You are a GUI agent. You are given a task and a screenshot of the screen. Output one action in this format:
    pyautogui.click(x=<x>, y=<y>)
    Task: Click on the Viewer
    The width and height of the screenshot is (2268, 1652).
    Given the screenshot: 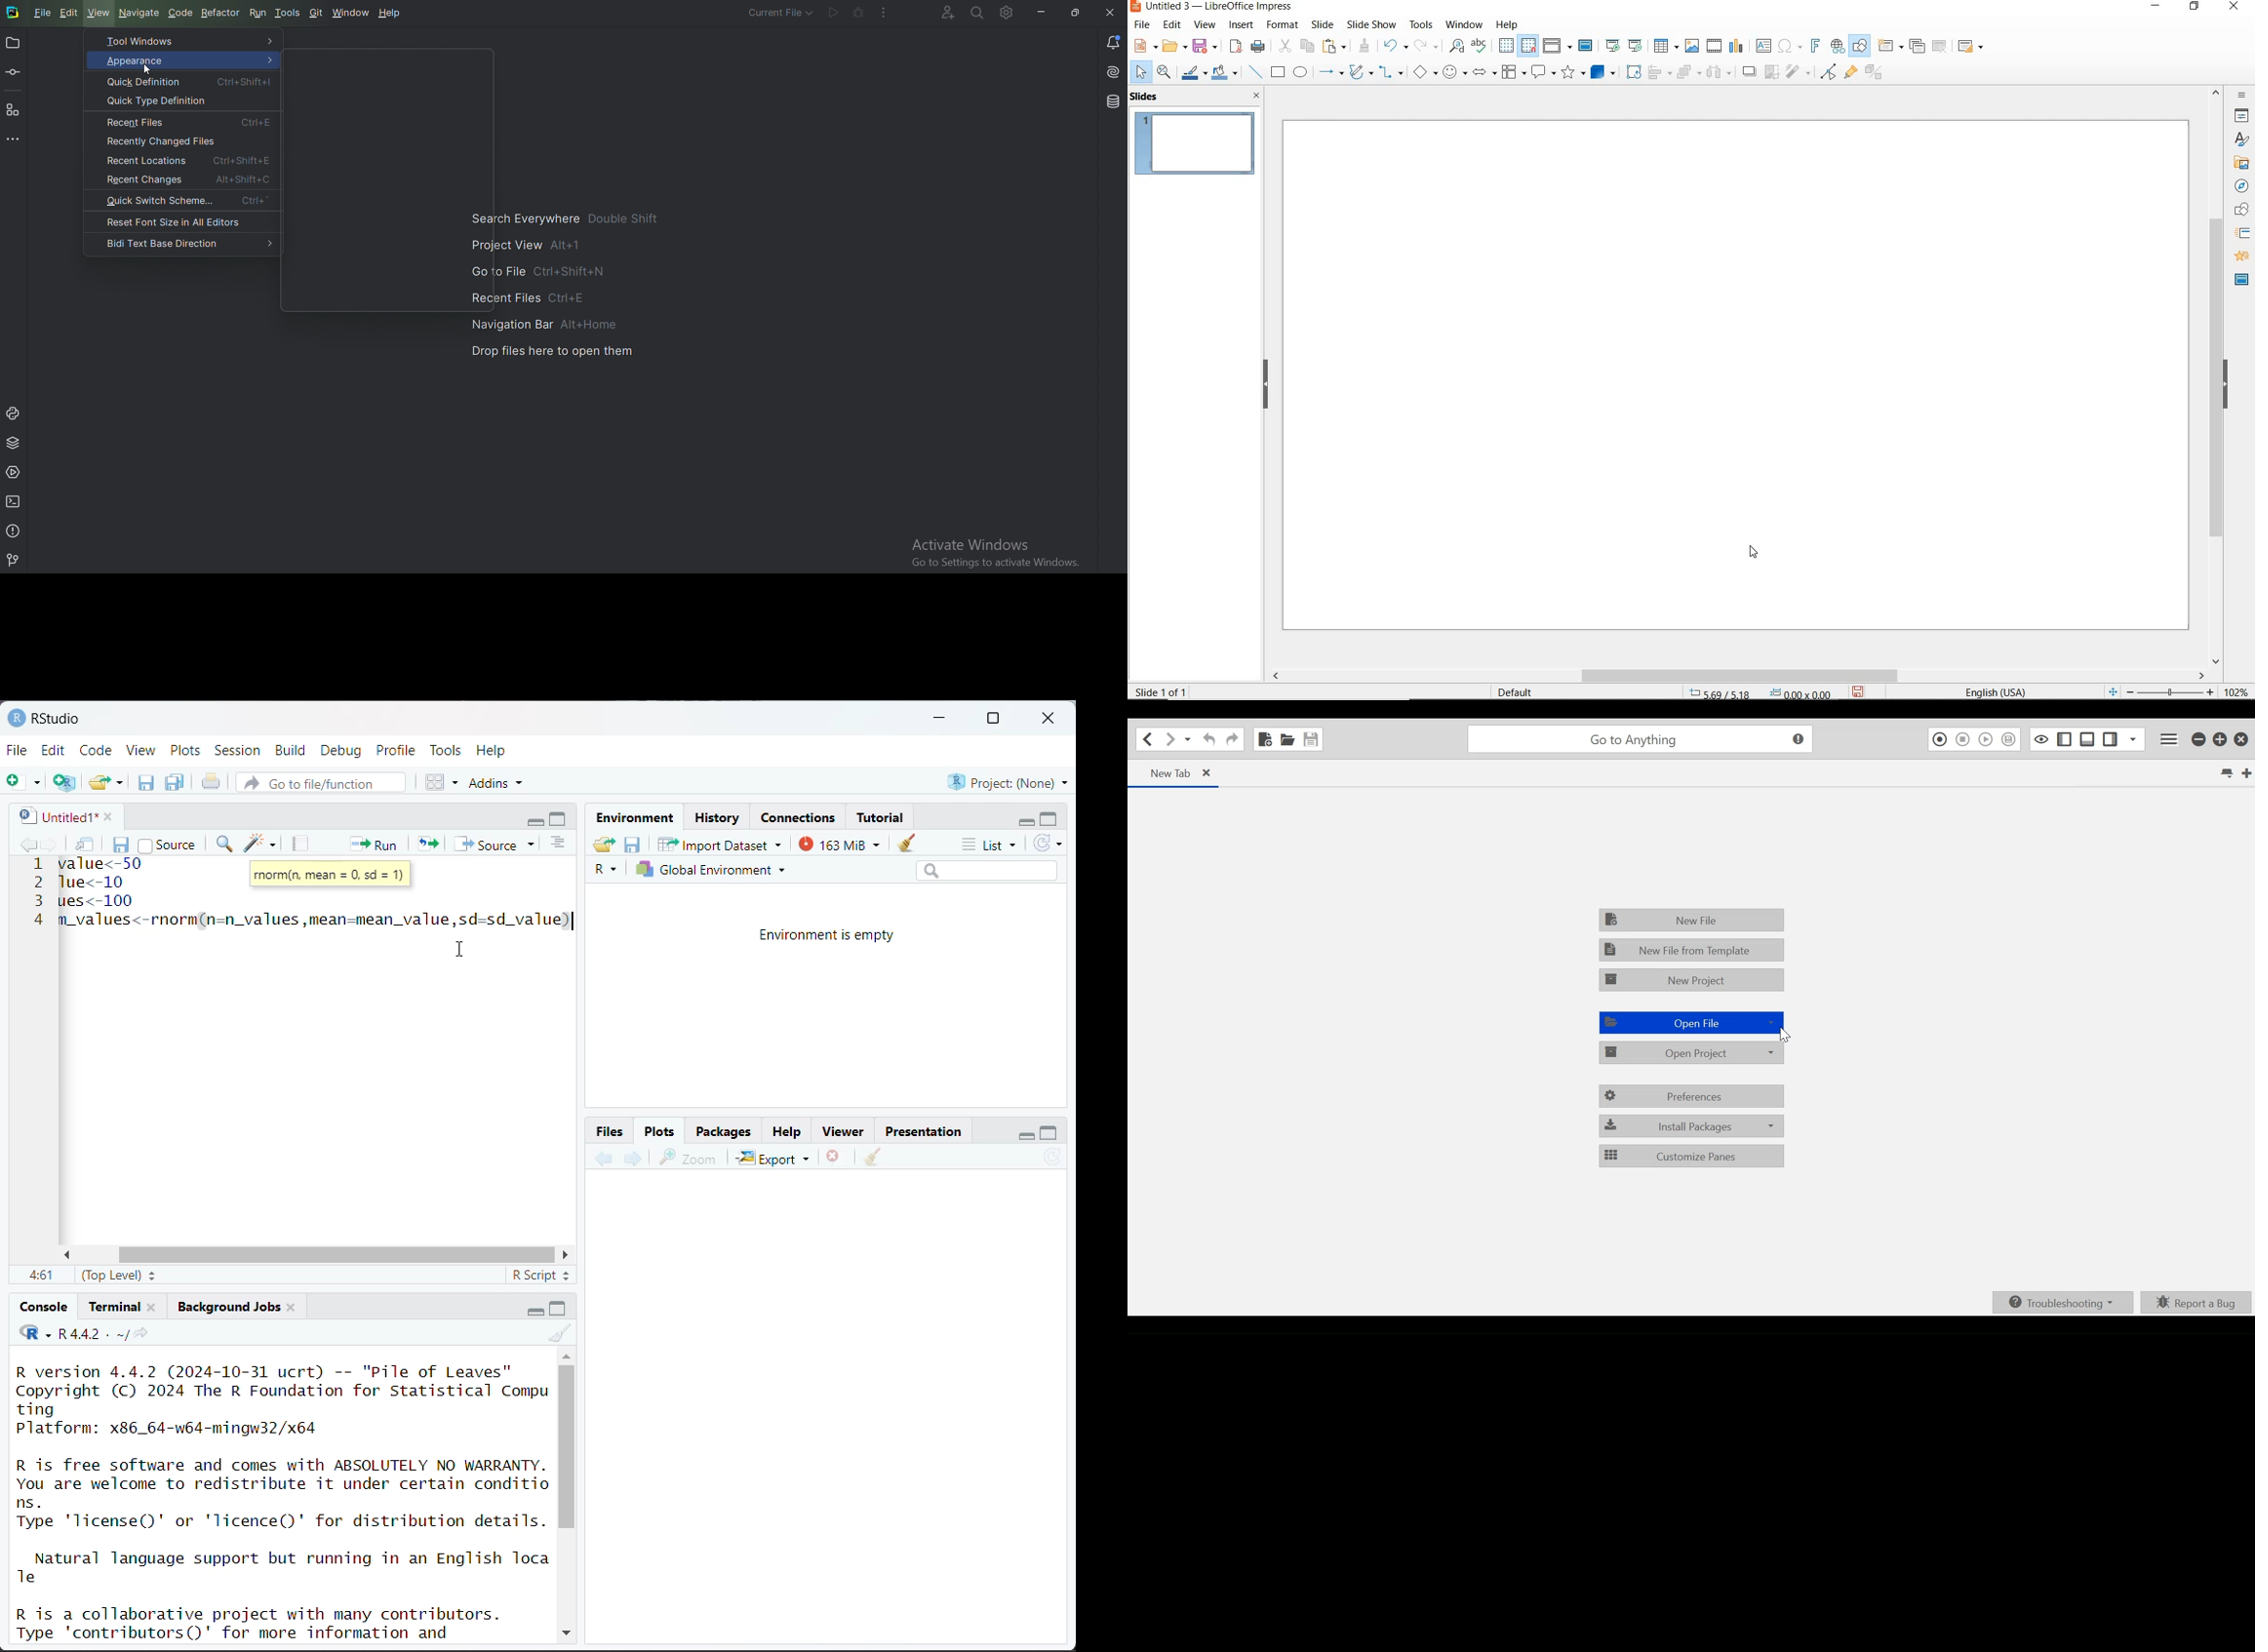 What is the action you would take?
    pyautogui.click(x=848, y=1132)
    